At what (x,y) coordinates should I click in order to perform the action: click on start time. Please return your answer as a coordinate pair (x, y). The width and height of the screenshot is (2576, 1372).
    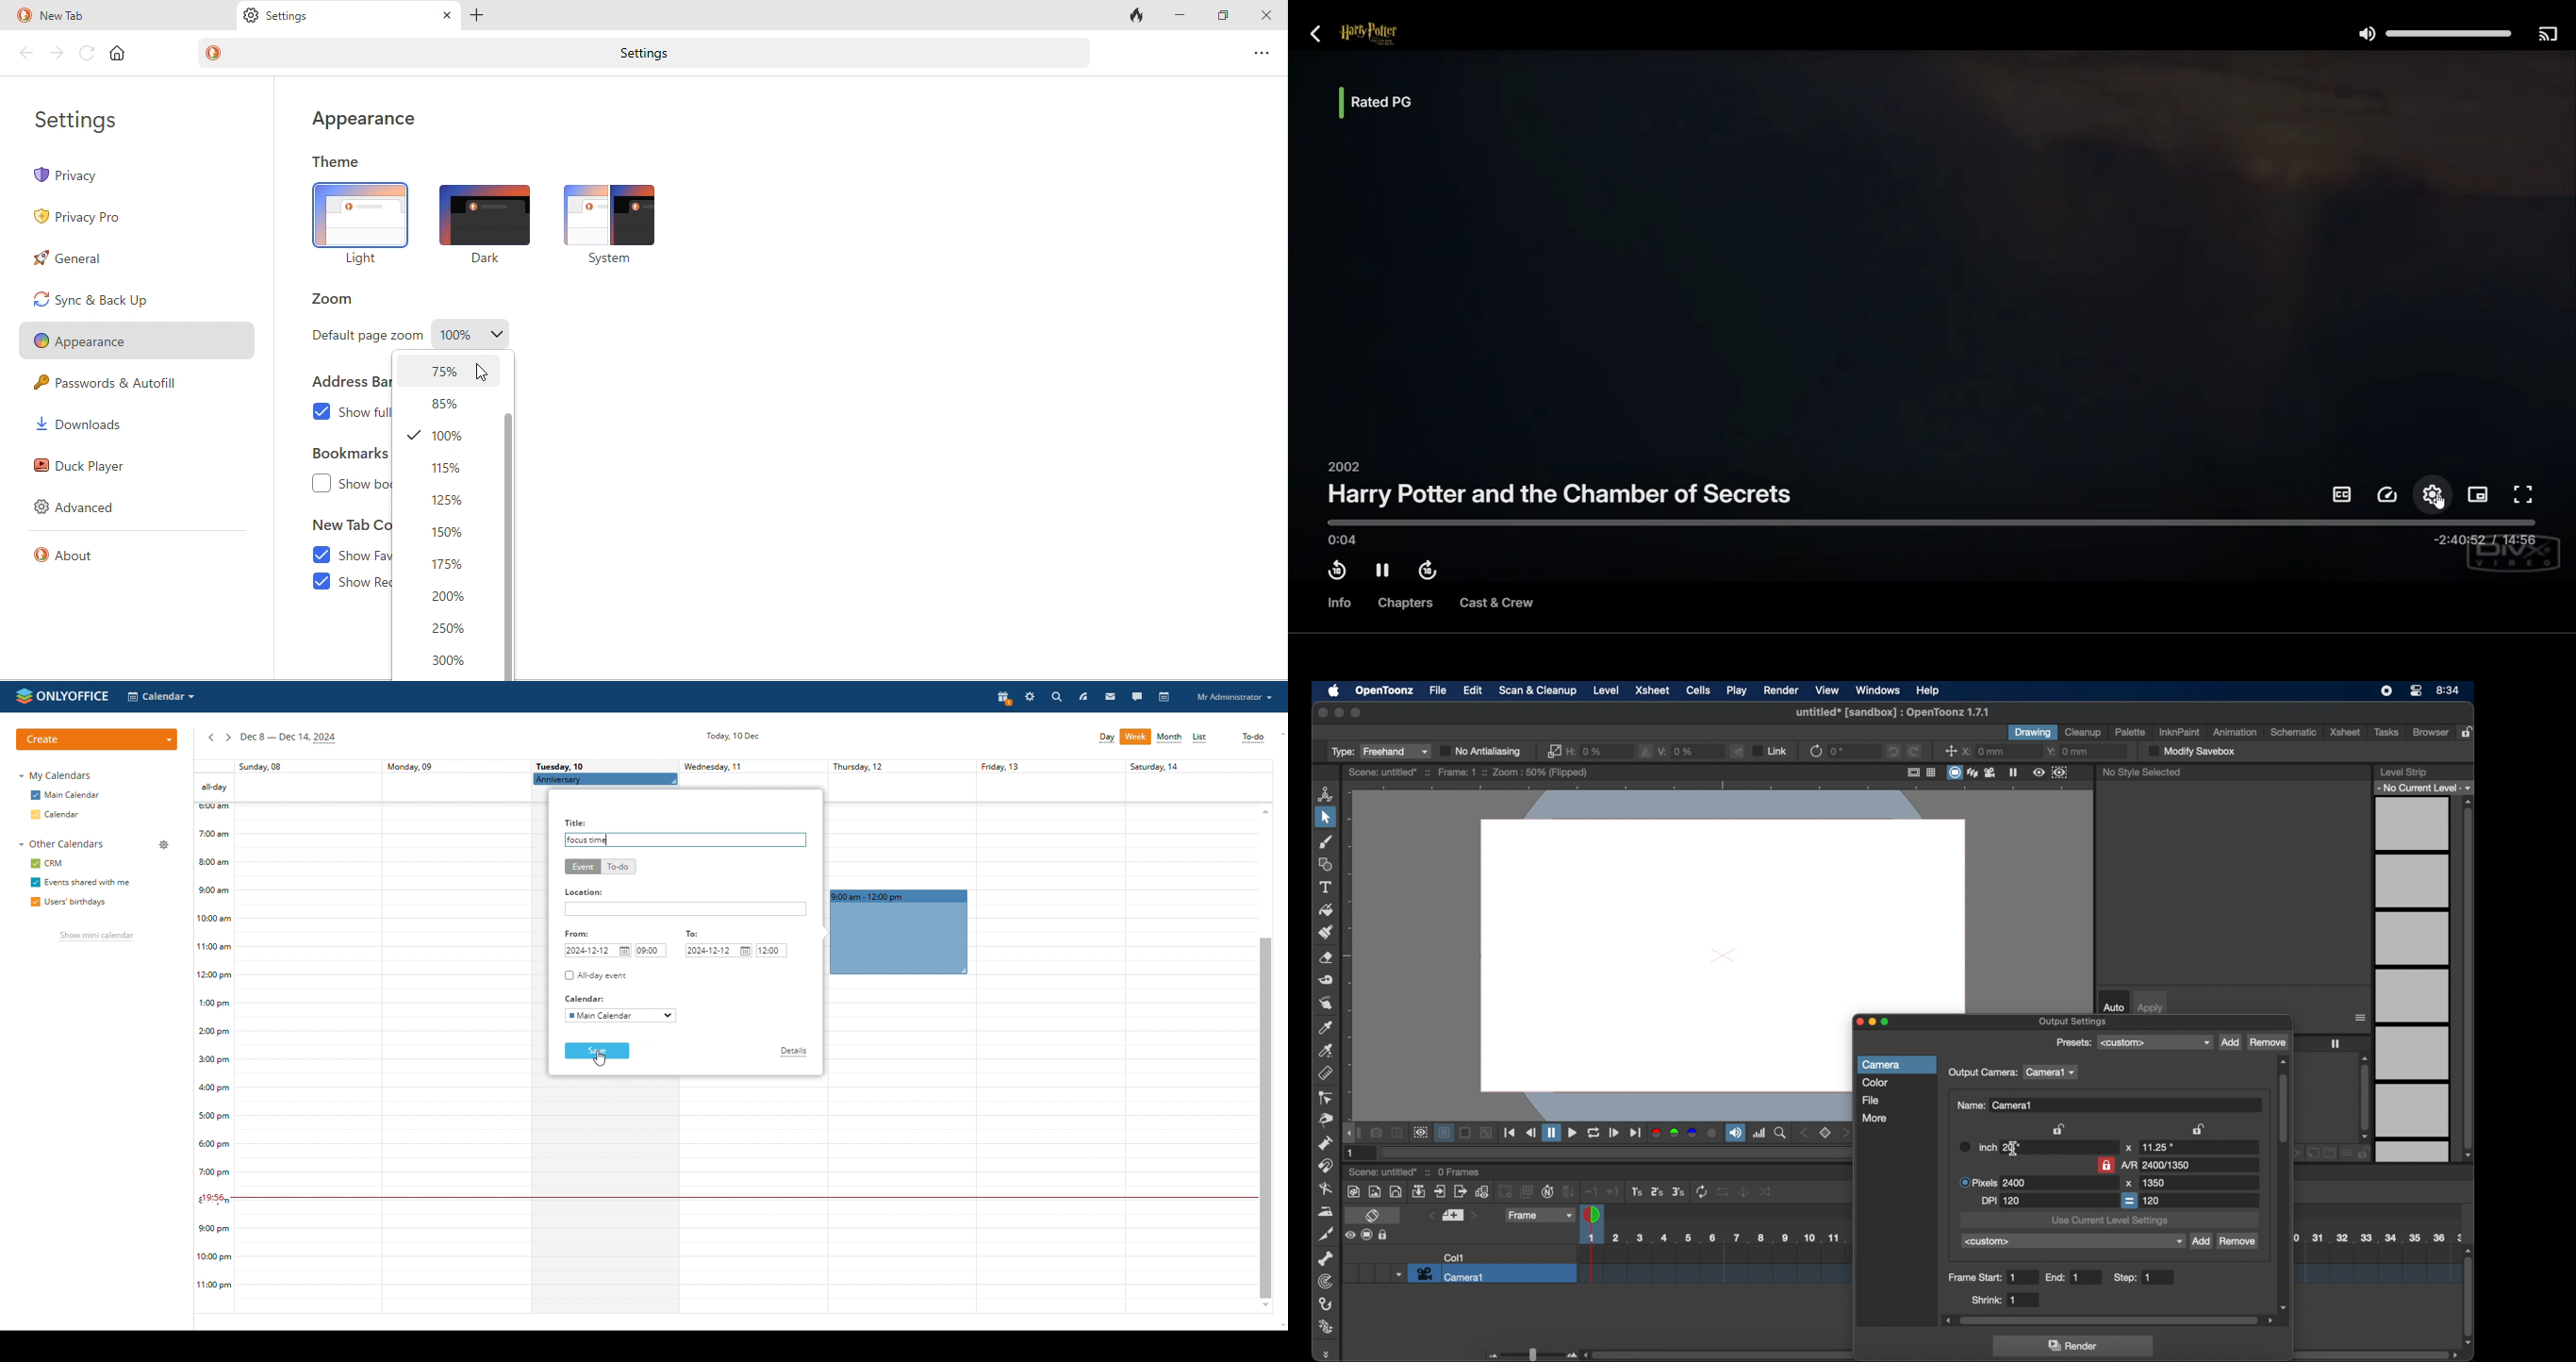
    Looking at the image, I should click on (651, 951).